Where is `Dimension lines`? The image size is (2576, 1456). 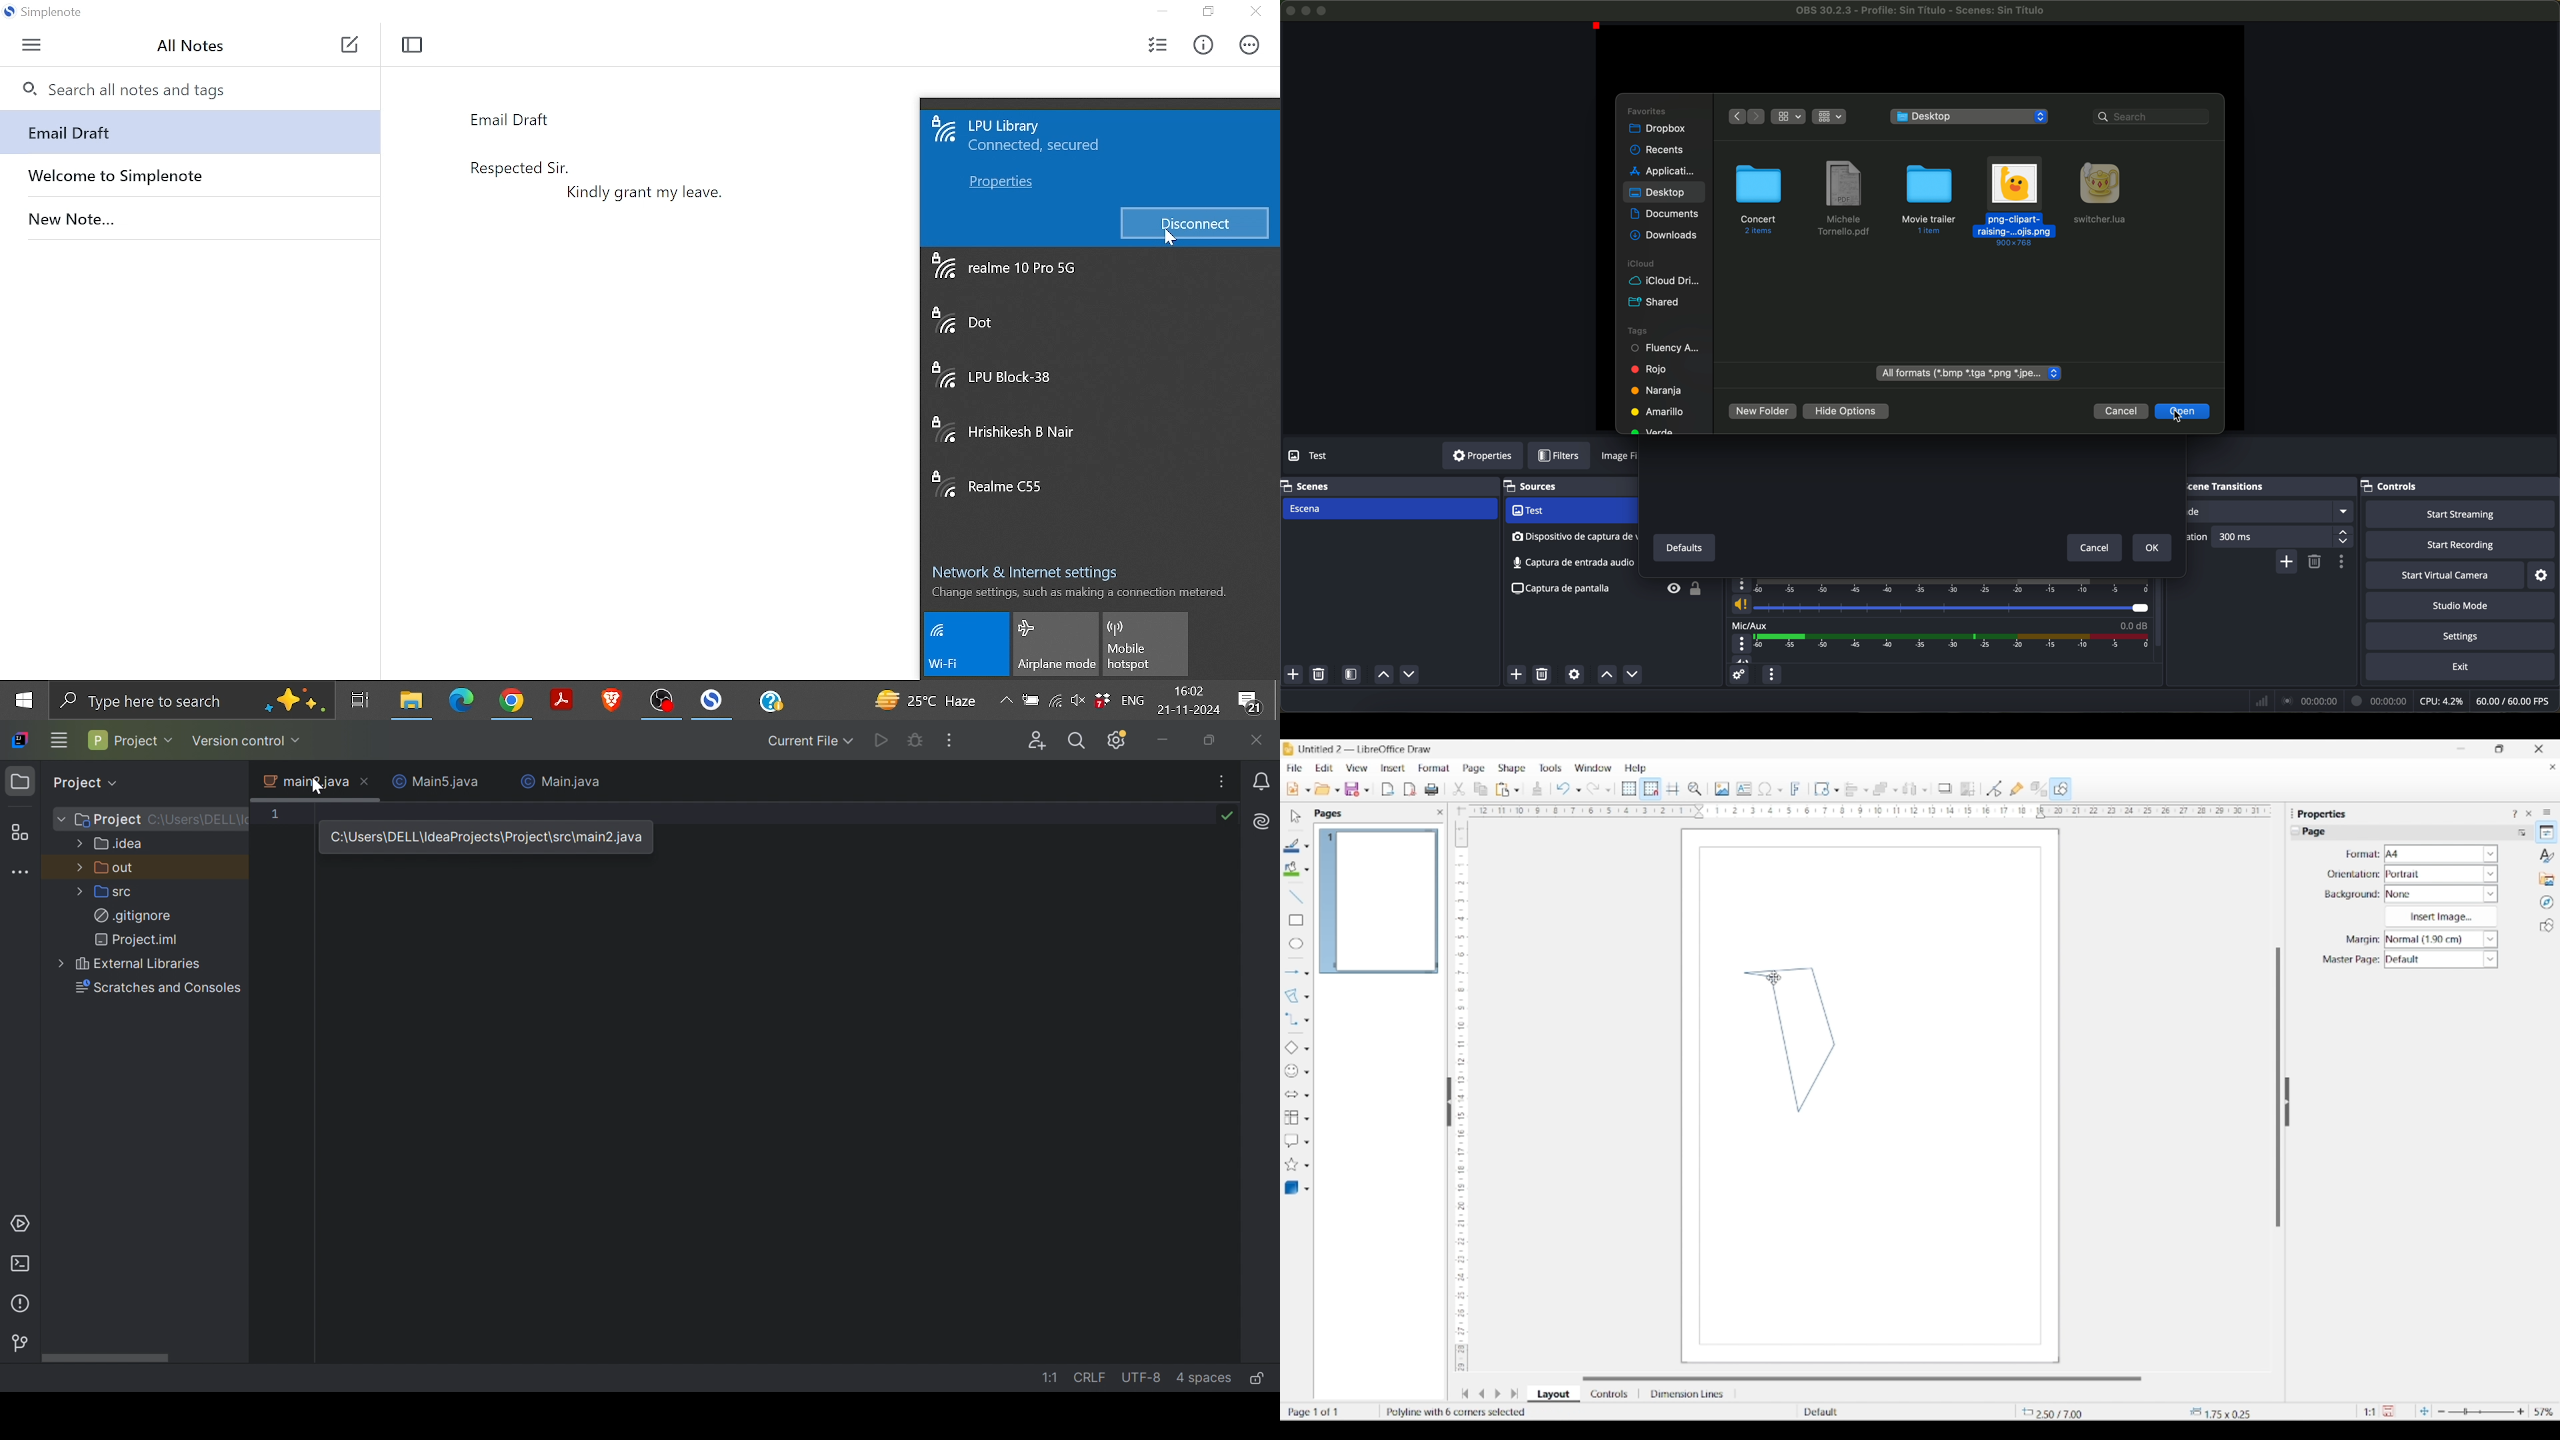 Dimension lines is located at coordinates (1688, 1394).